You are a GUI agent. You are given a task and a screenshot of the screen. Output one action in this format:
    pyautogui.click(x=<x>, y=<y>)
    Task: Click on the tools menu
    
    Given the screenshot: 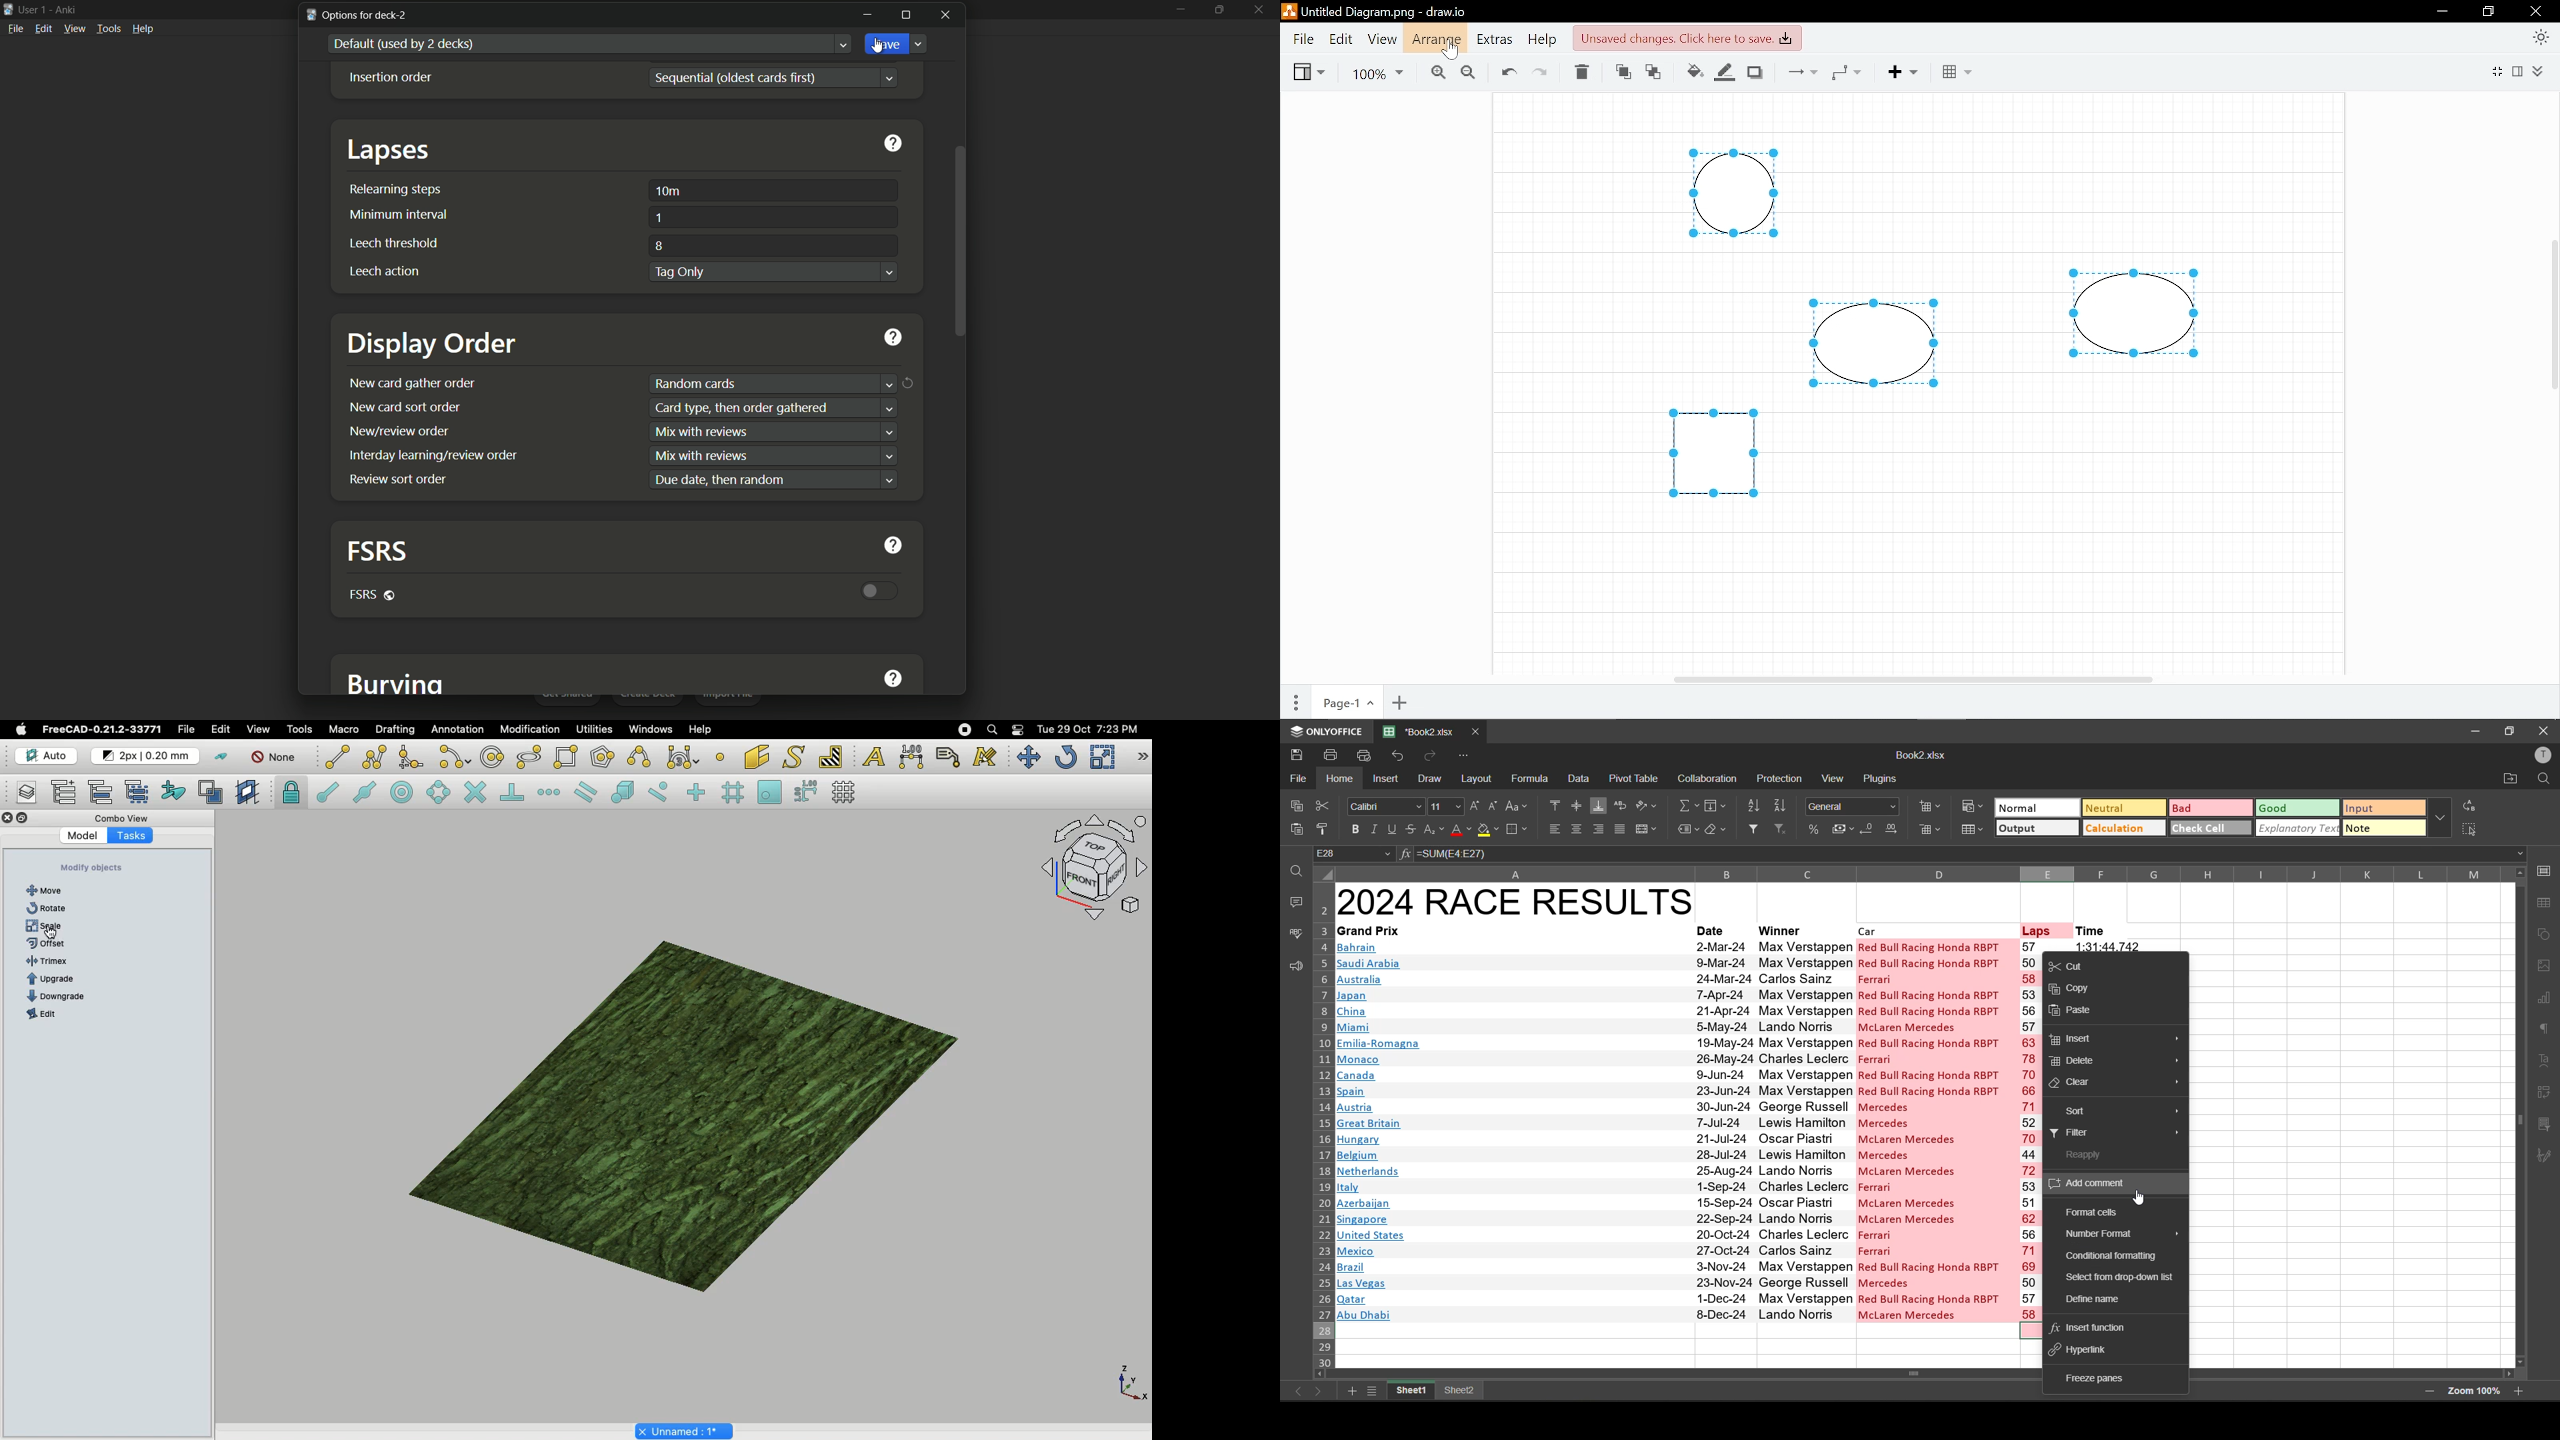 What is the action you would take?
    pyautogui.click(x=109, y=29)
    